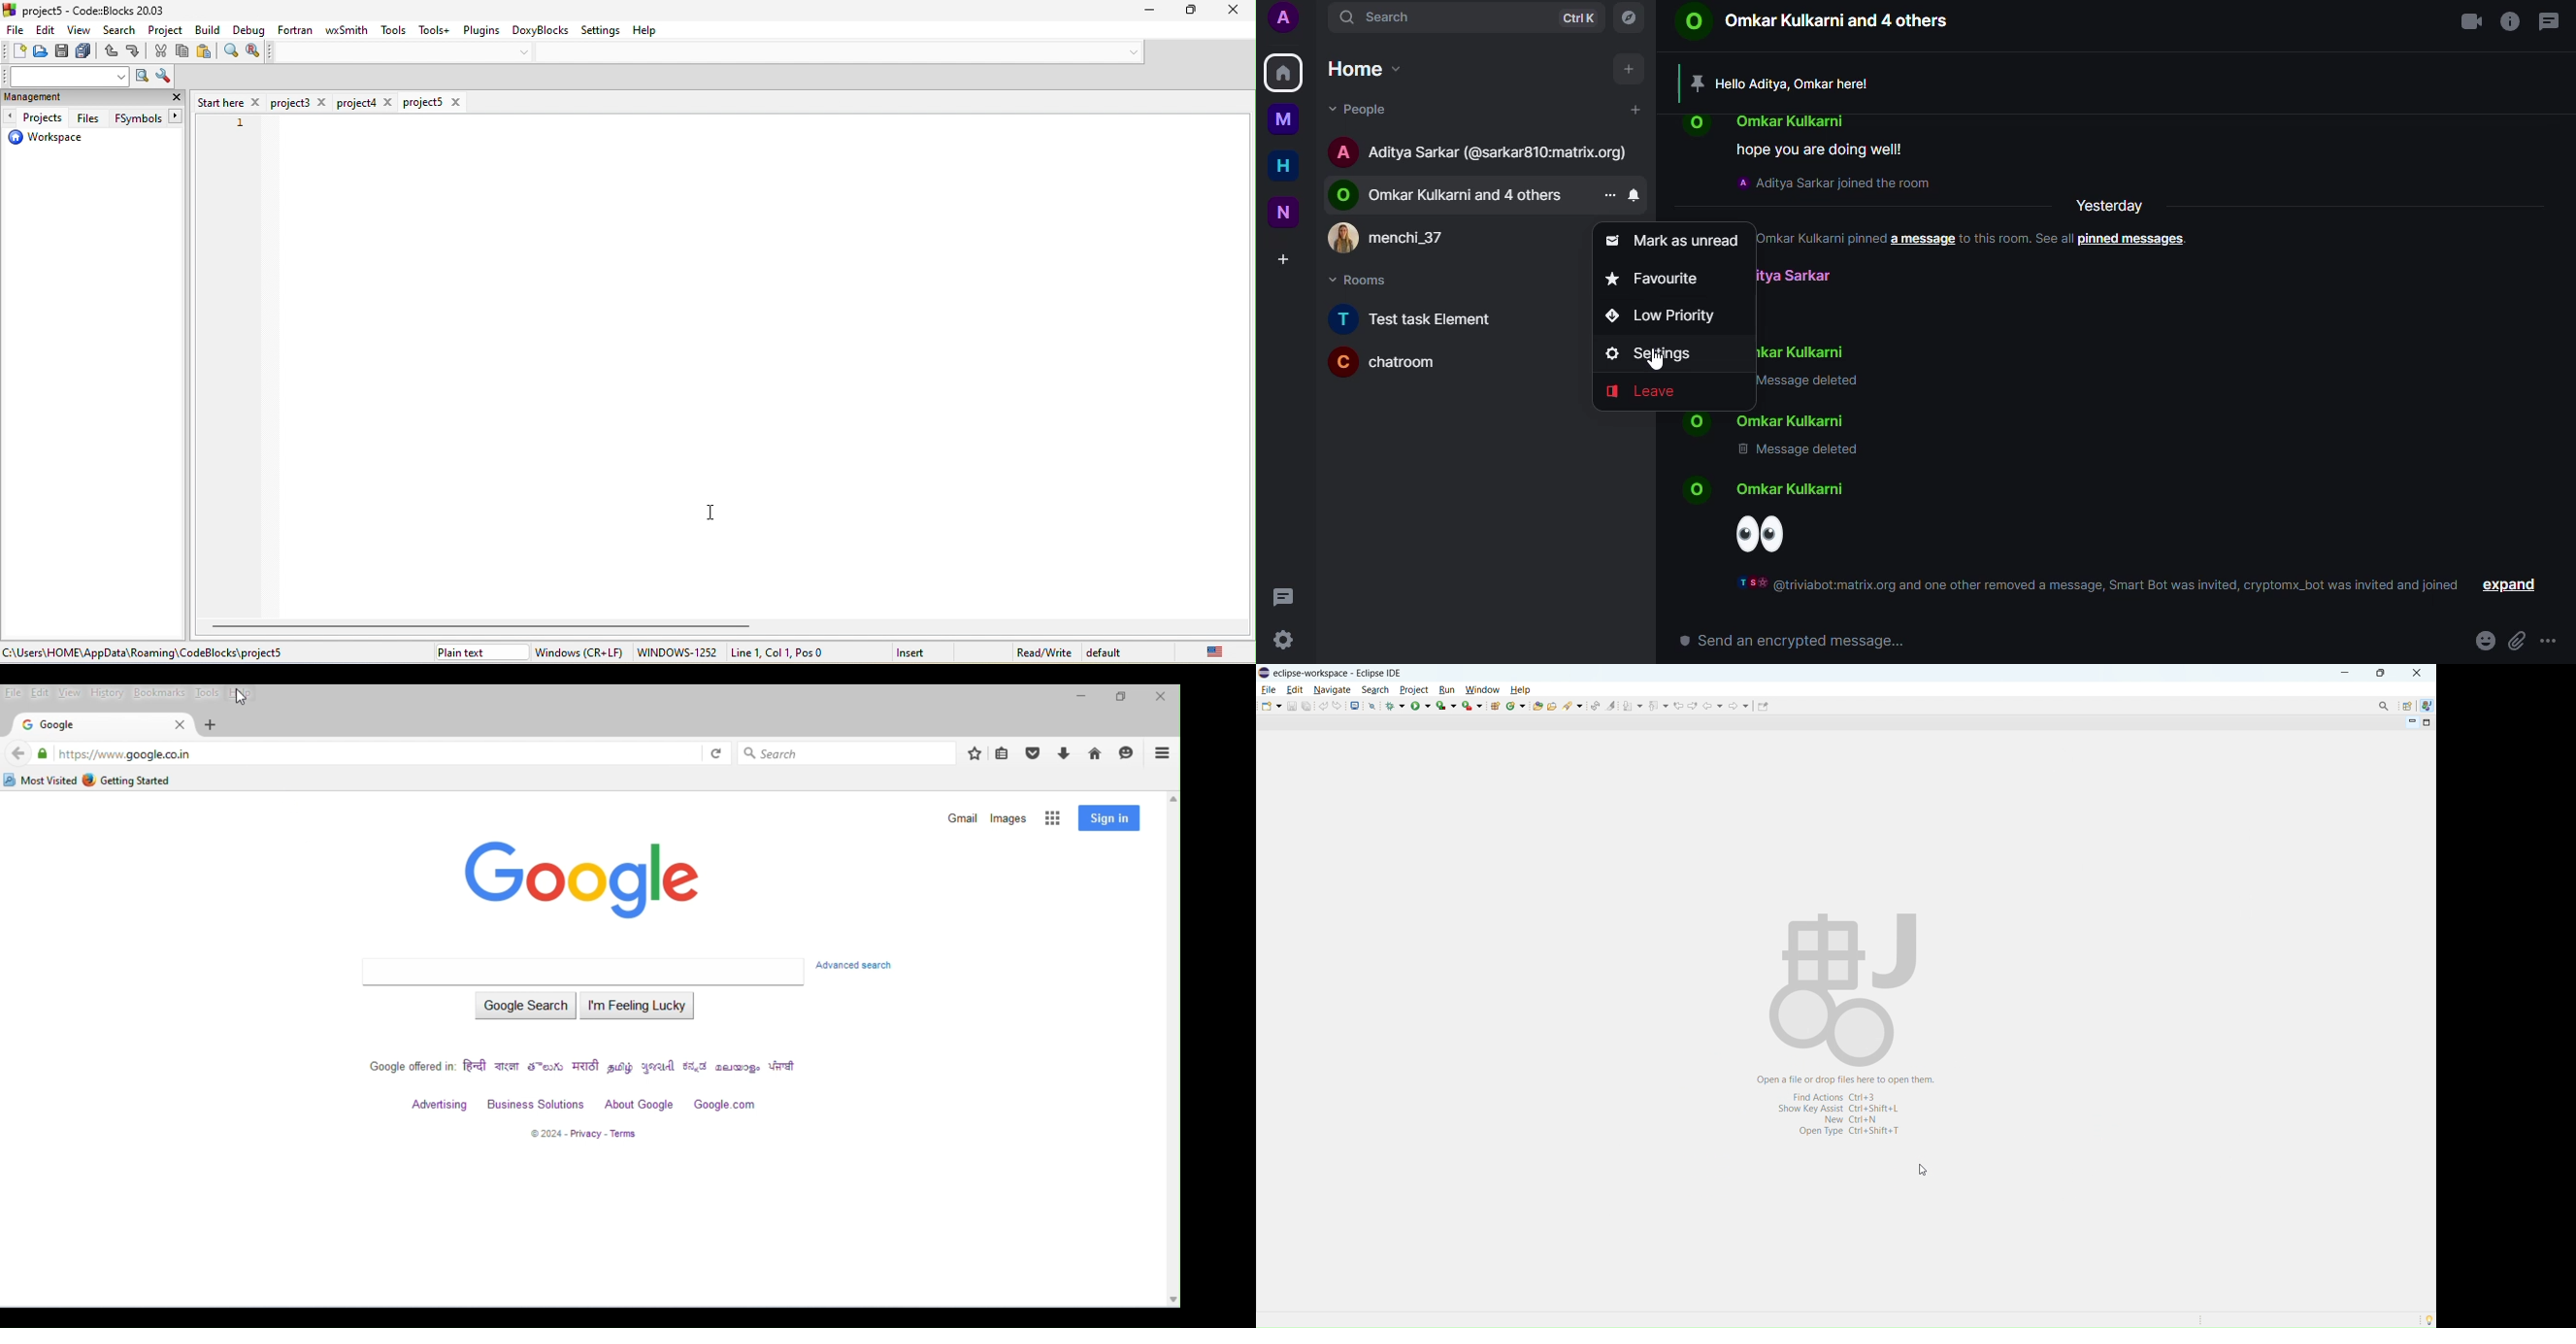 This screenshot has width=2576, height=1344. What do you see at coordinates (1853, 996) in the screenshot?
I see `Open a file or drop a file here to open them.` at bounding box center [1853, 996].